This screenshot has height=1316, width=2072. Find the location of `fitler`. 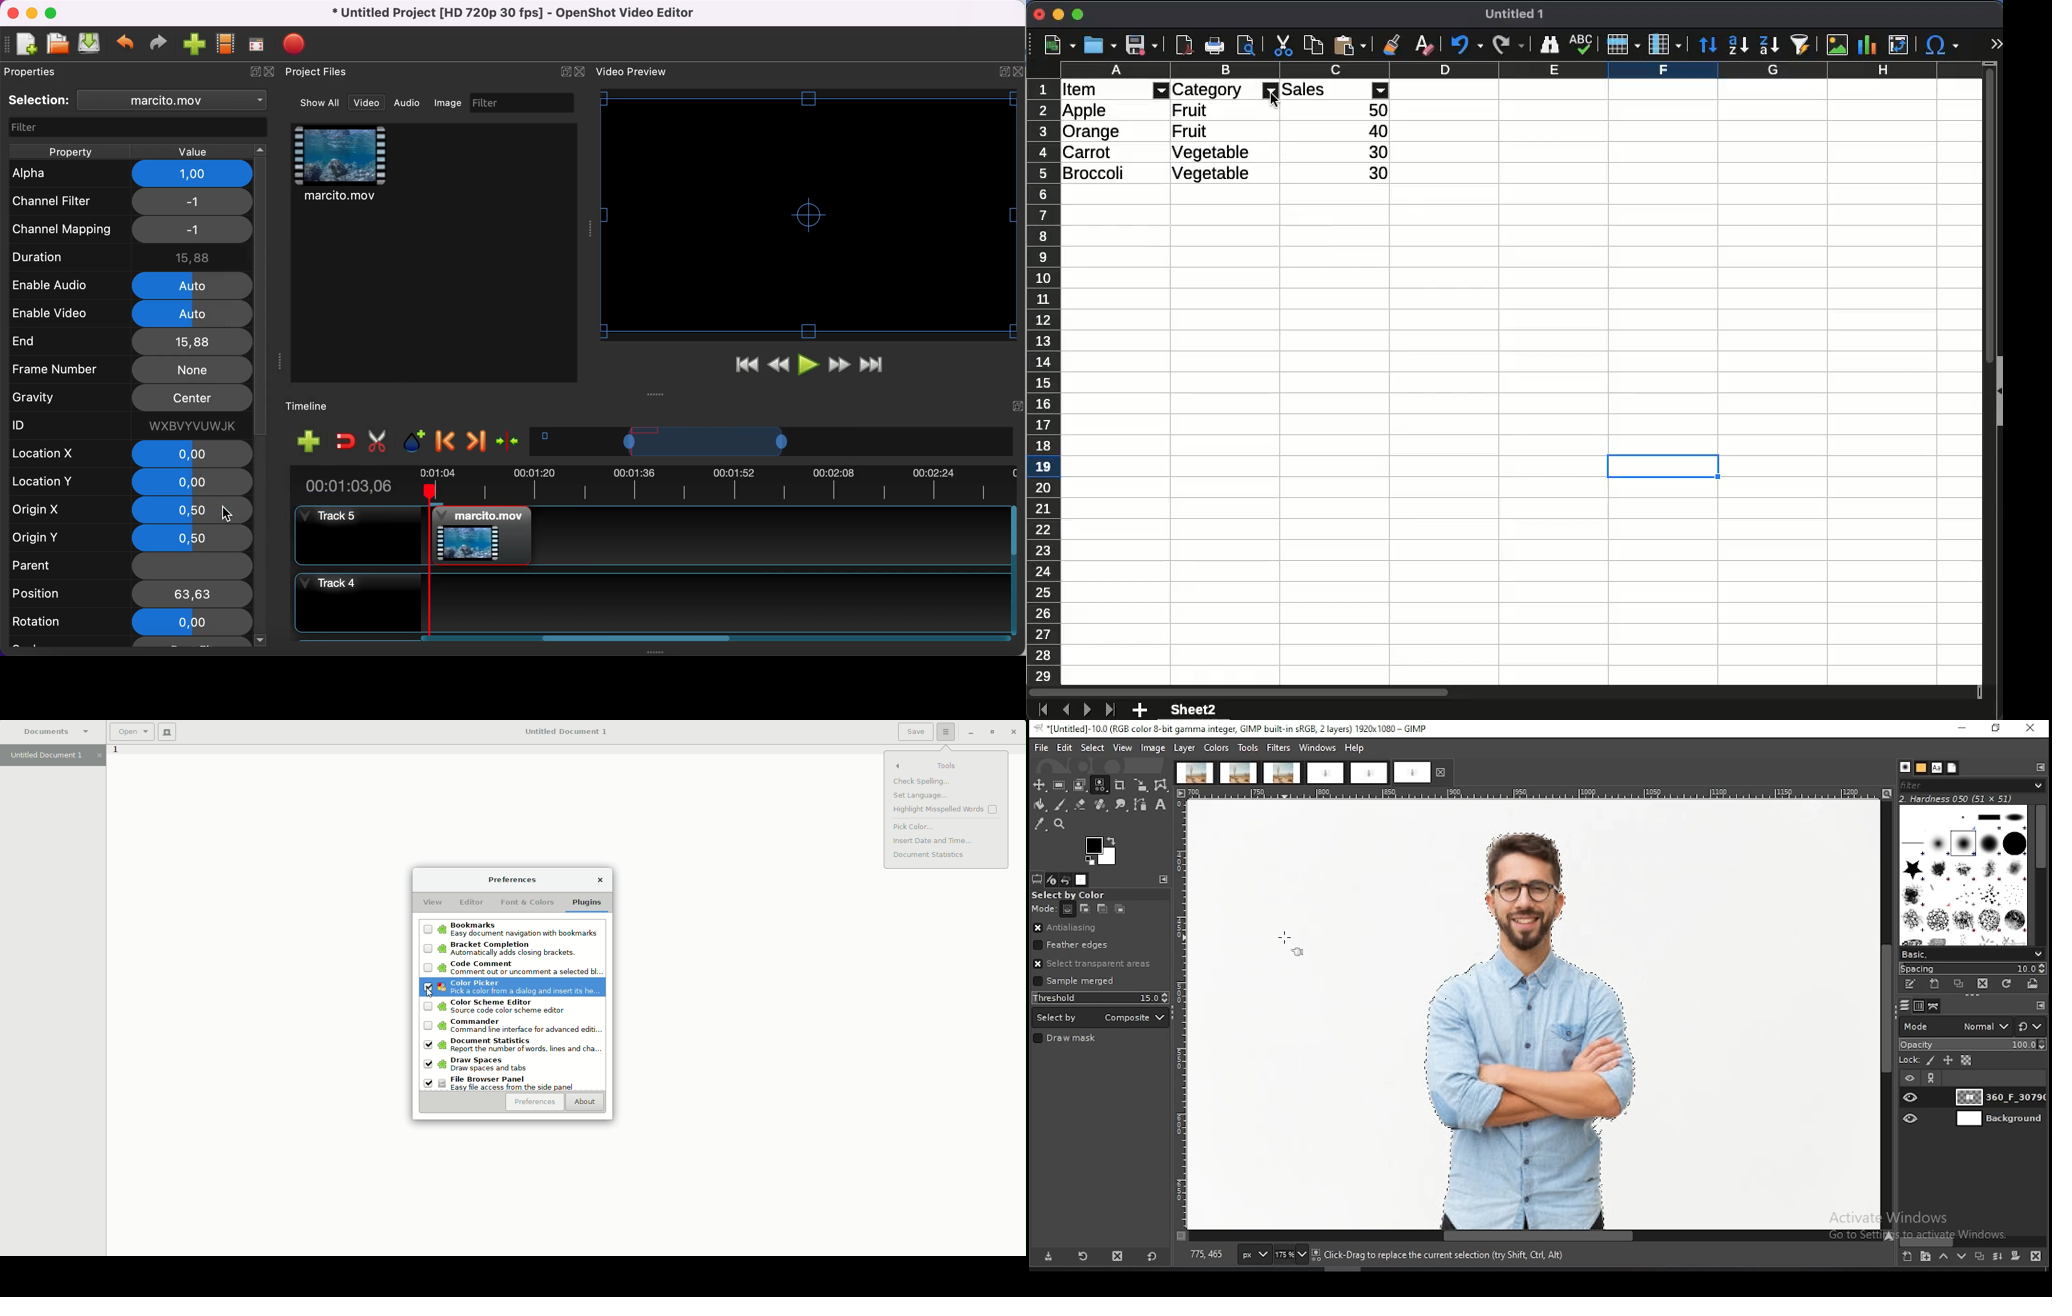

fitler is located at coordinates (1270, 90).